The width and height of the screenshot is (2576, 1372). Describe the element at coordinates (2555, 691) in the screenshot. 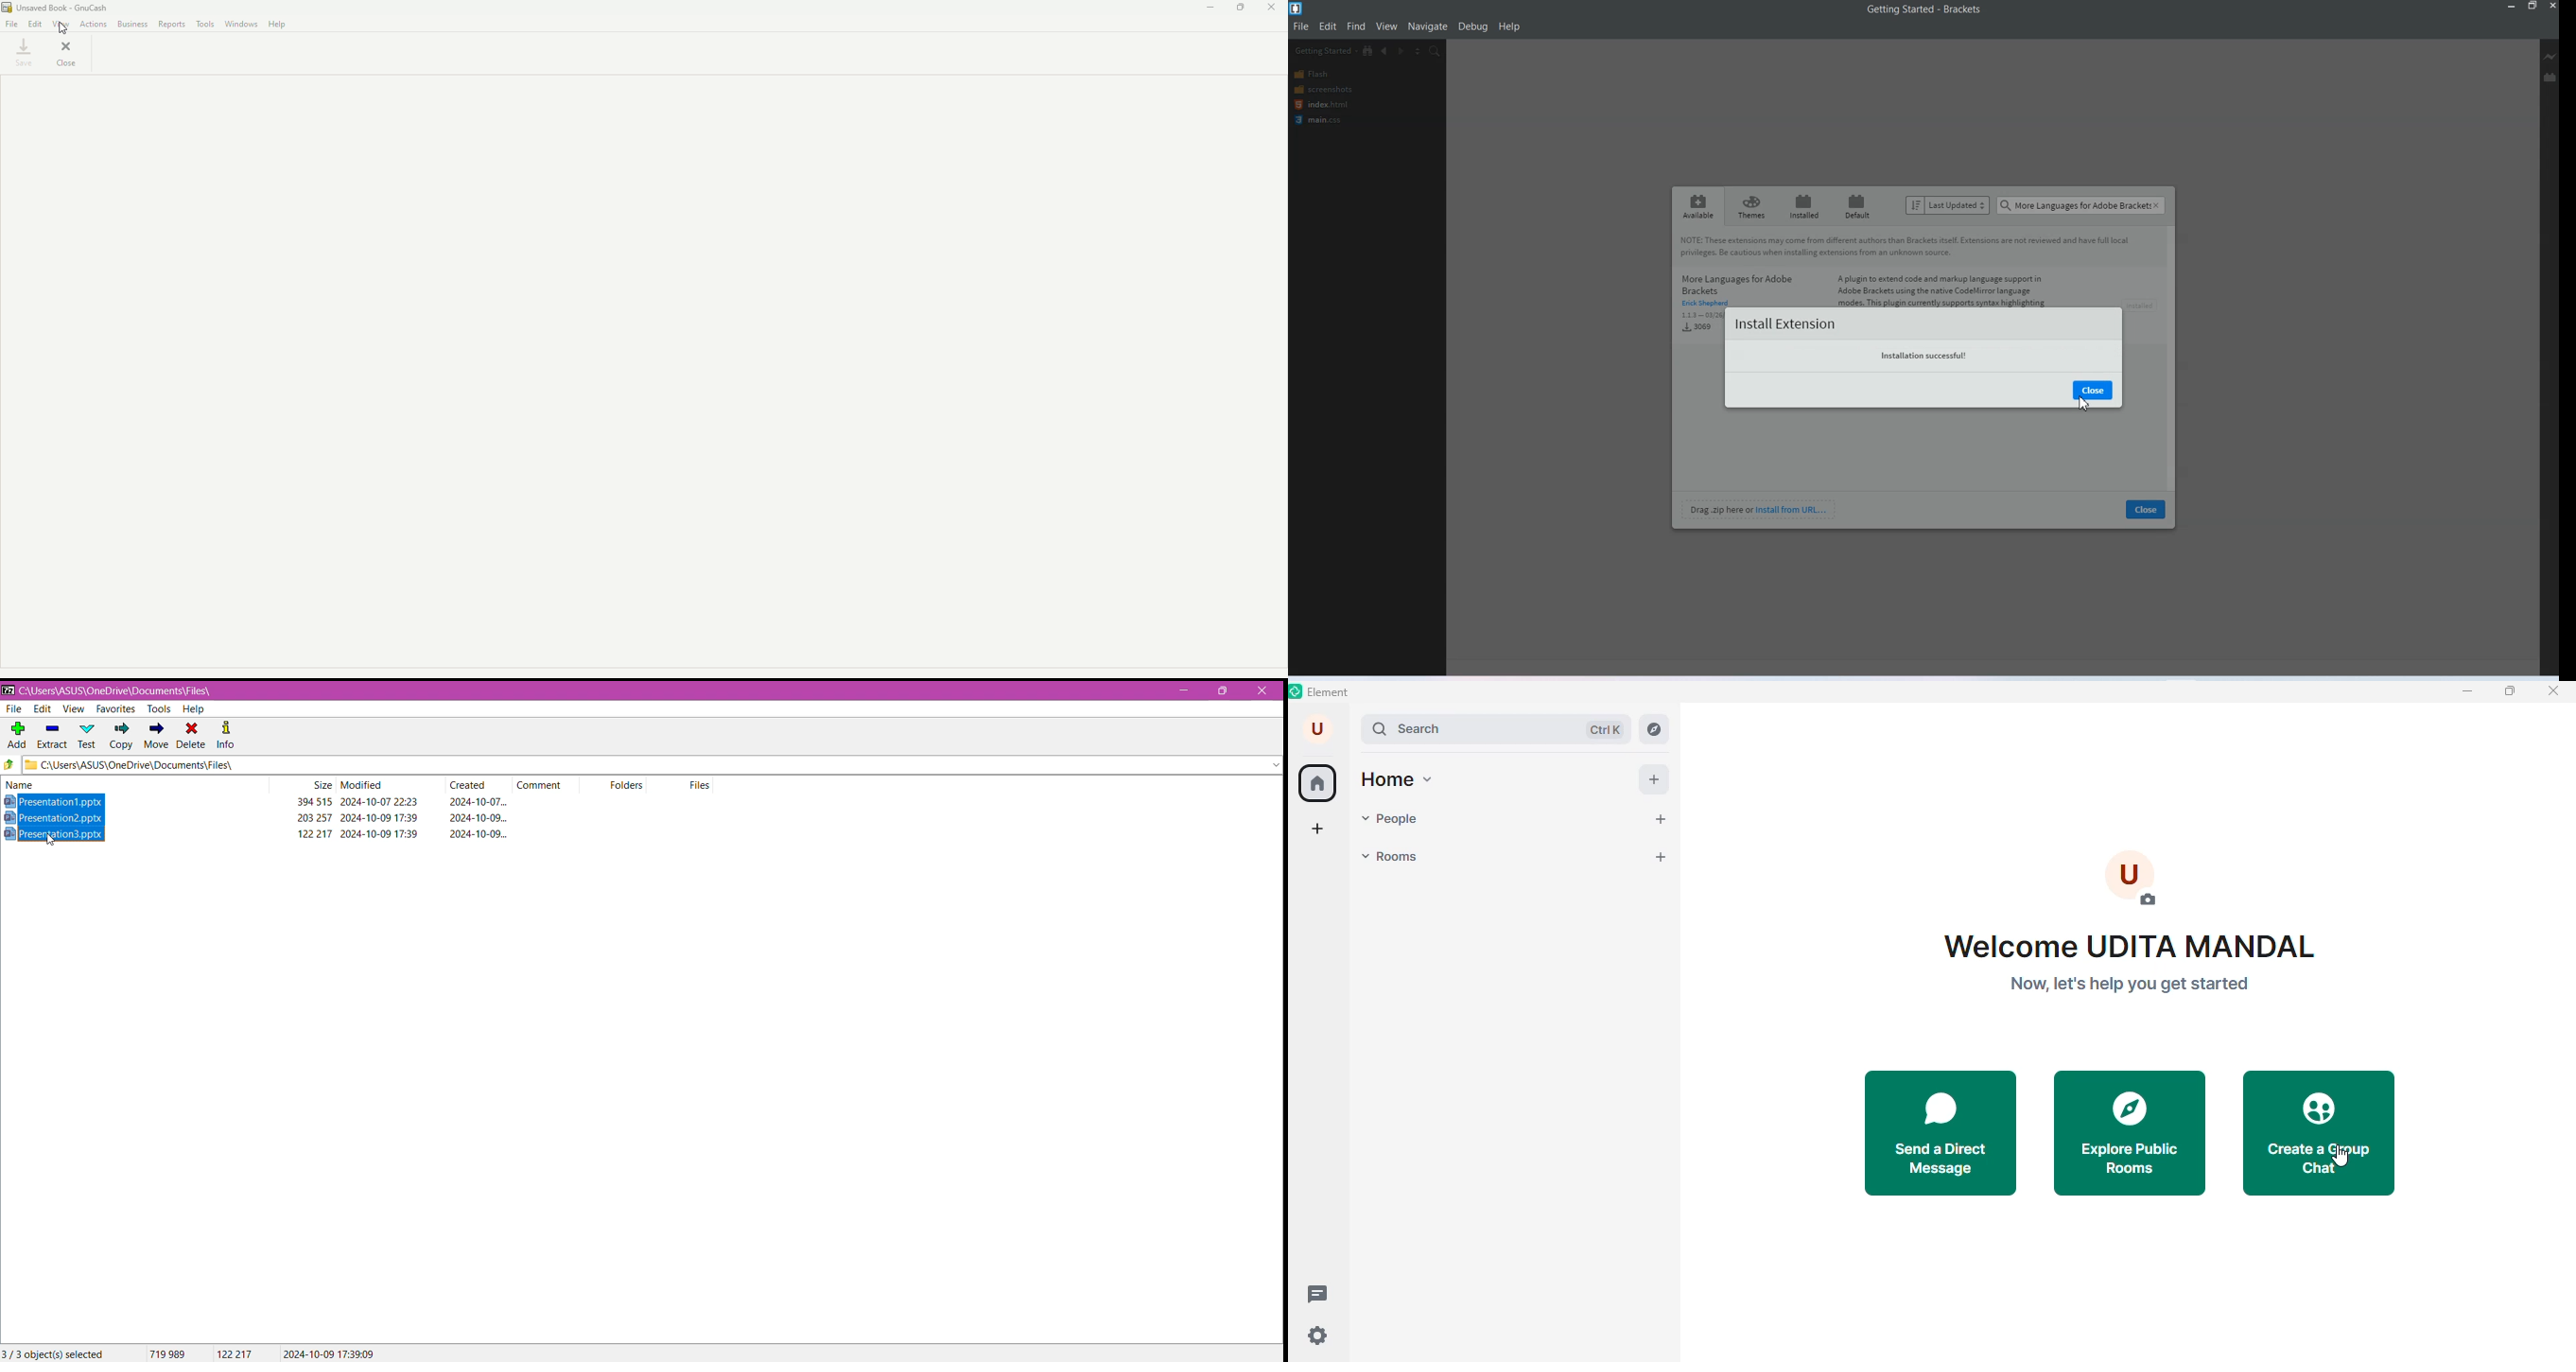

I see `close` at that location.